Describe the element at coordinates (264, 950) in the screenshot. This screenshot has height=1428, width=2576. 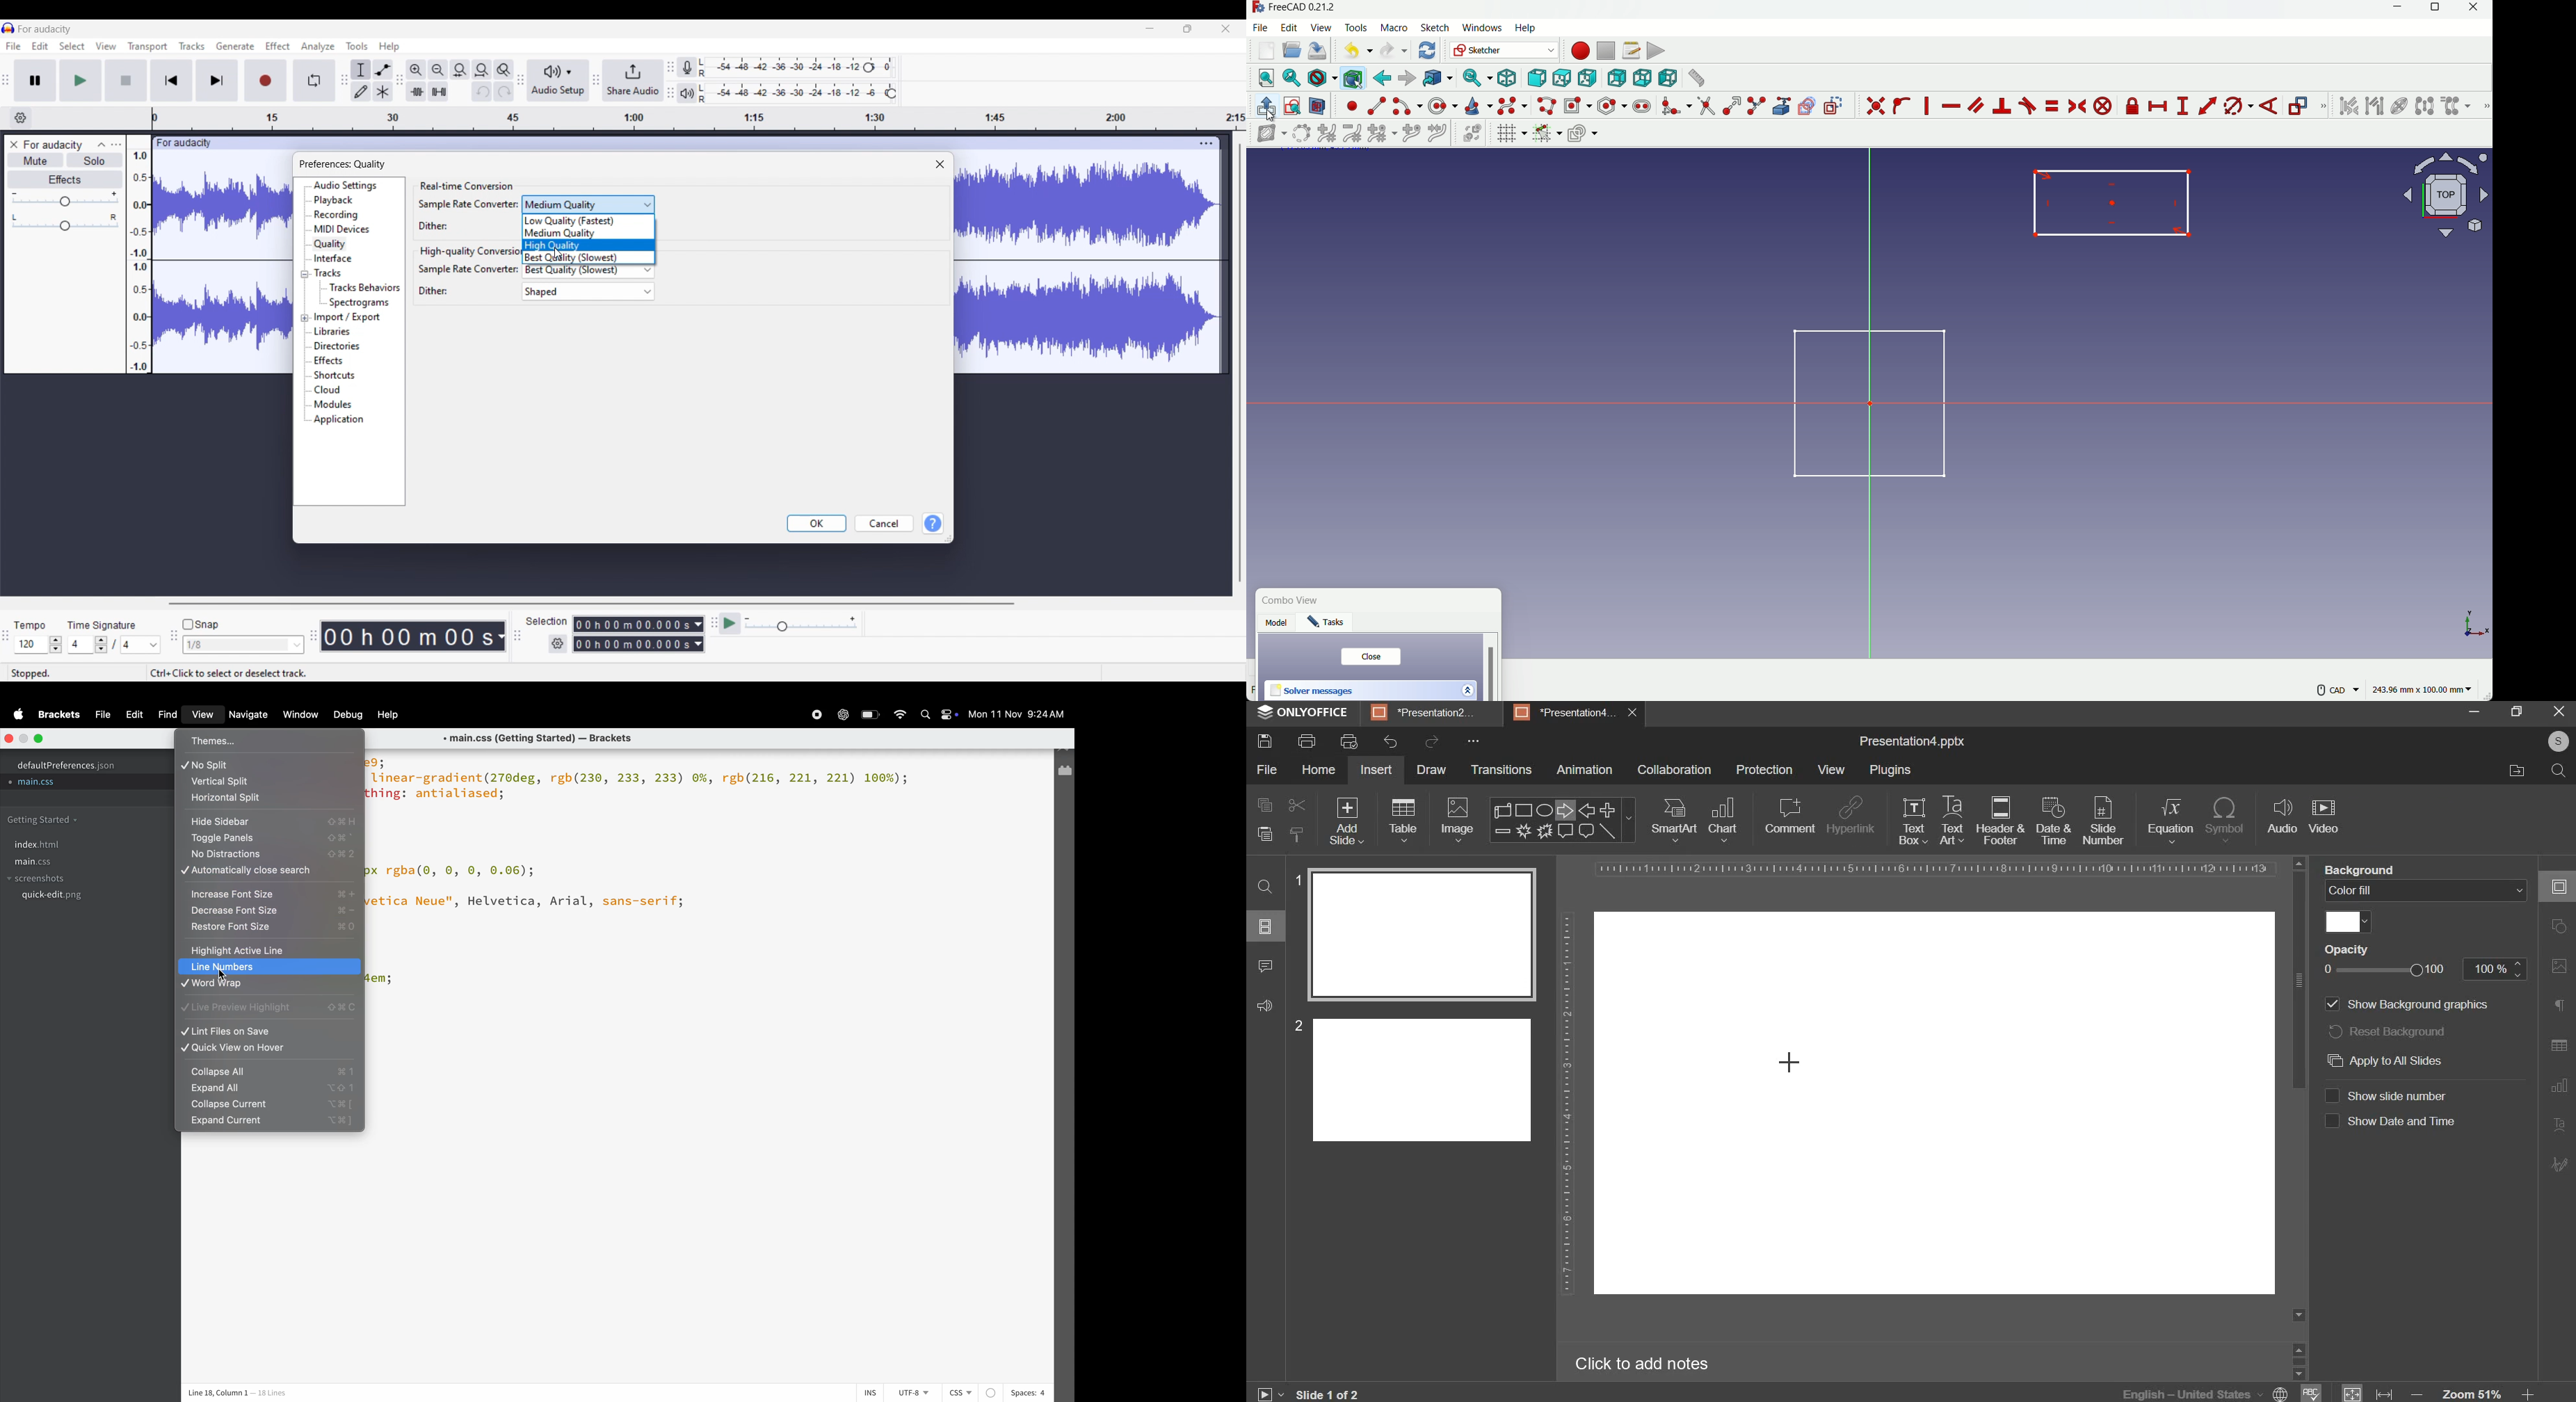
I see `high light active line` at that location.